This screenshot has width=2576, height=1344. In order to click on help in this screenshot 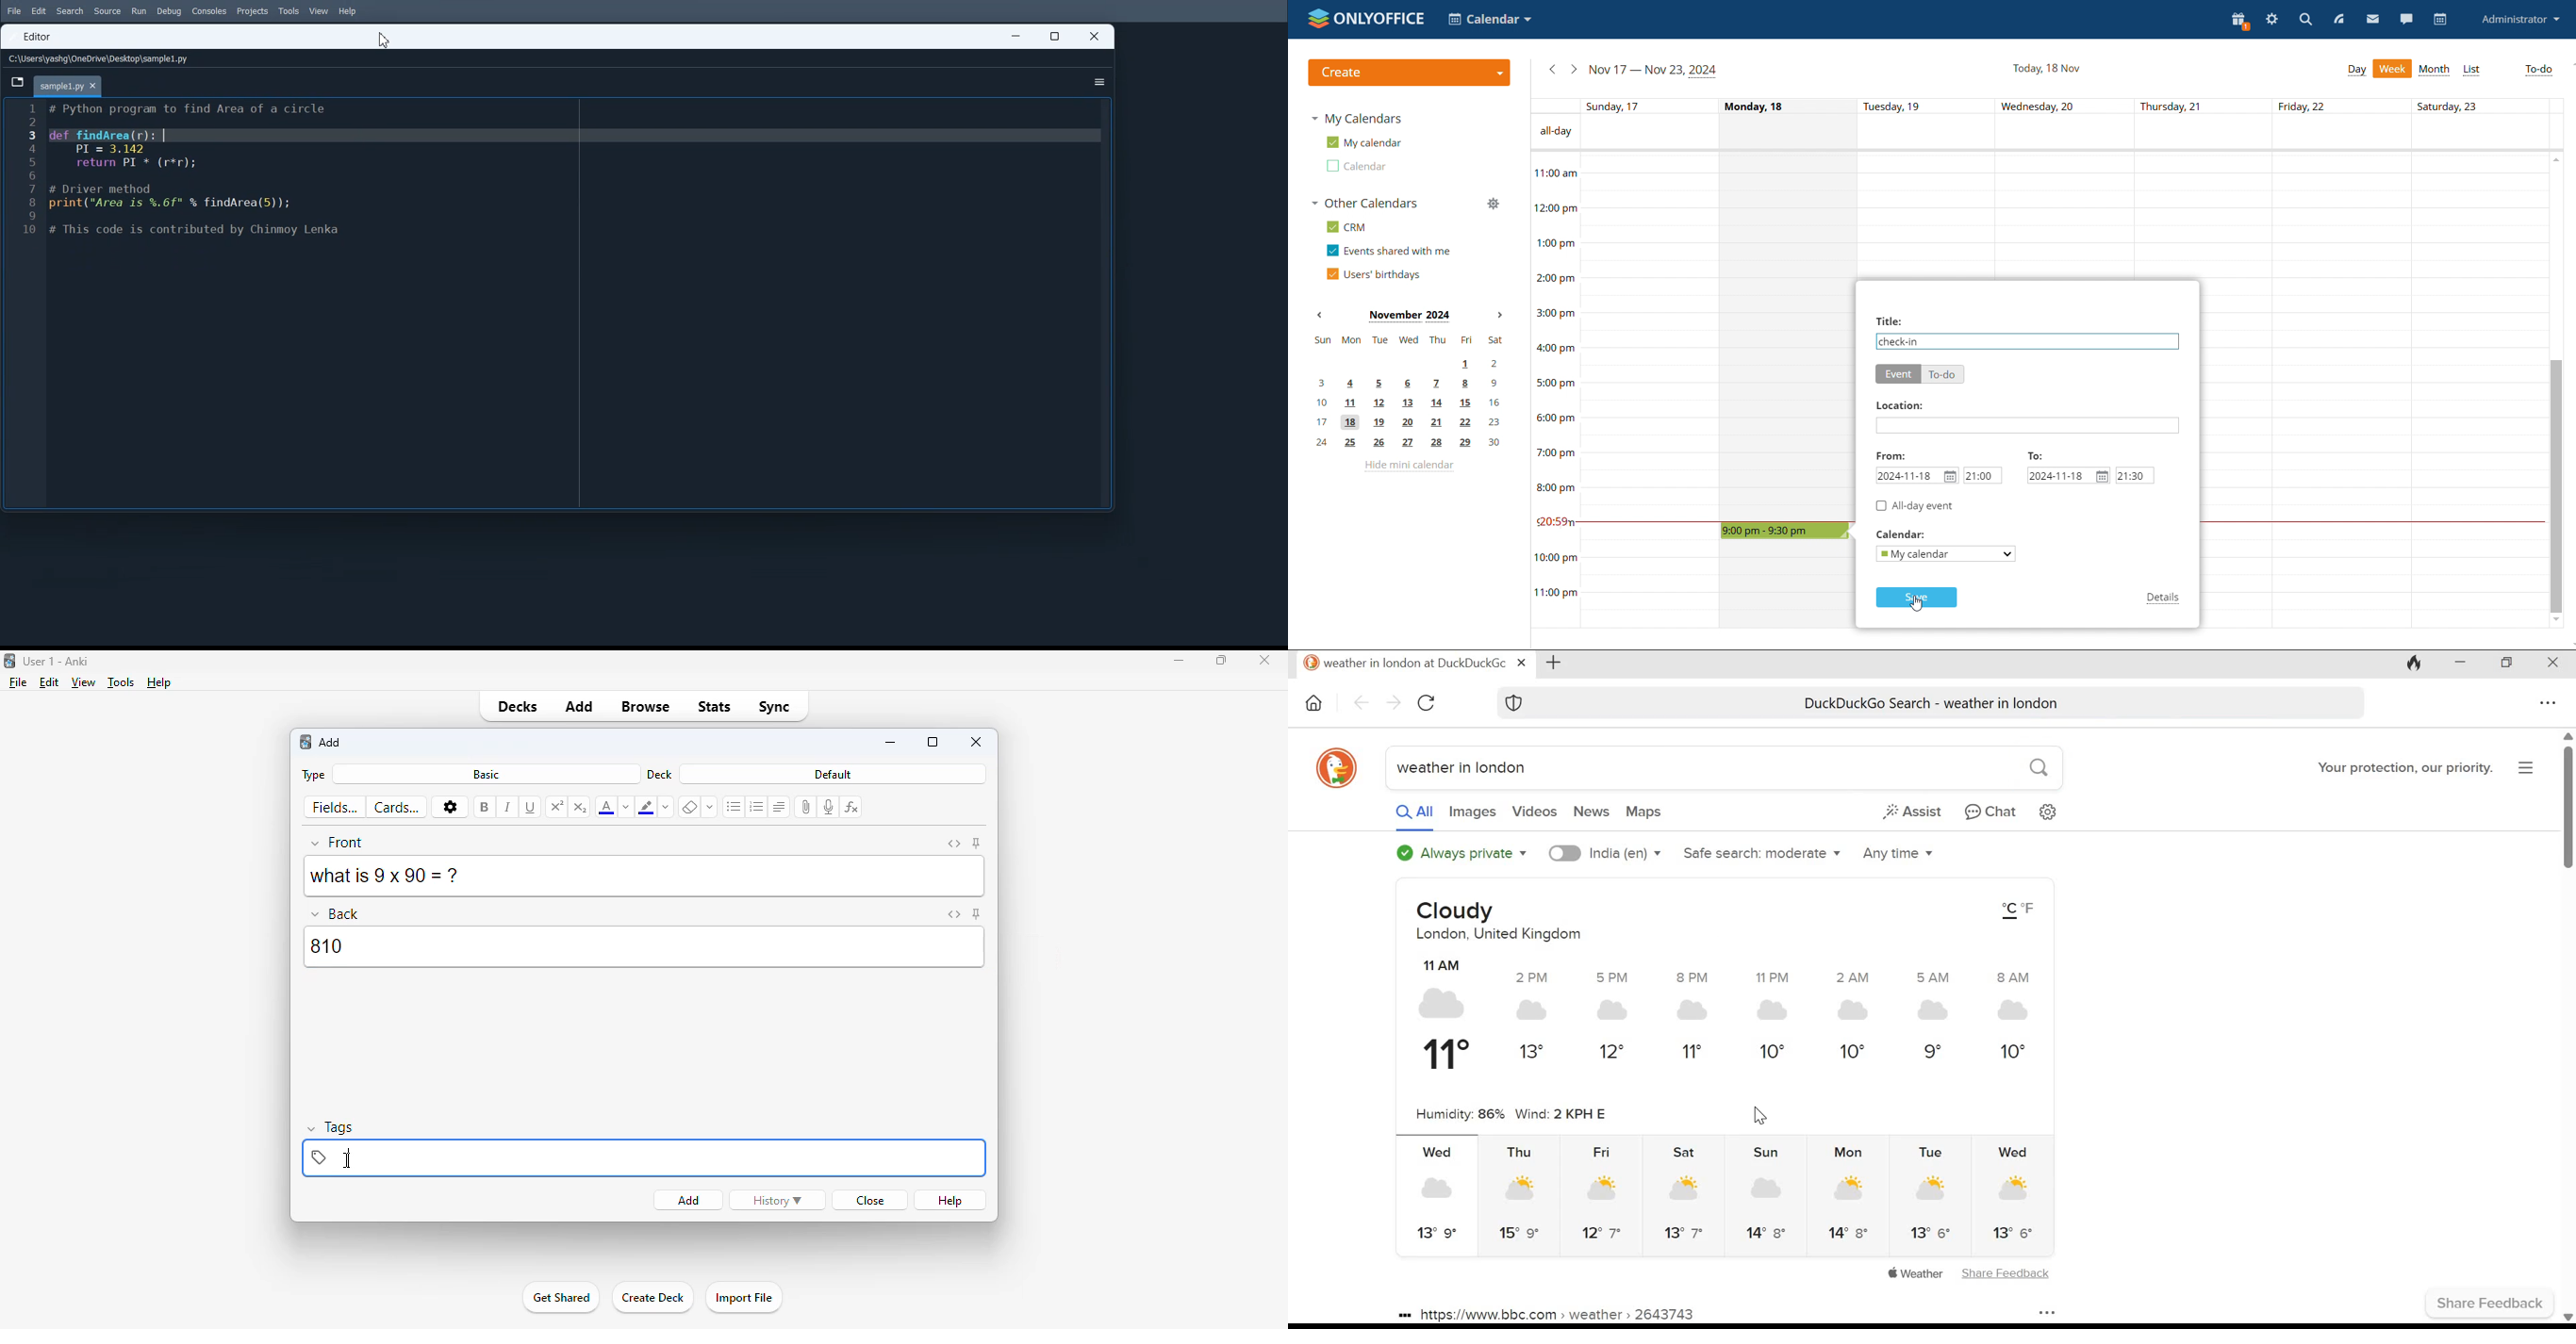, I will do `click(159, 682)`.